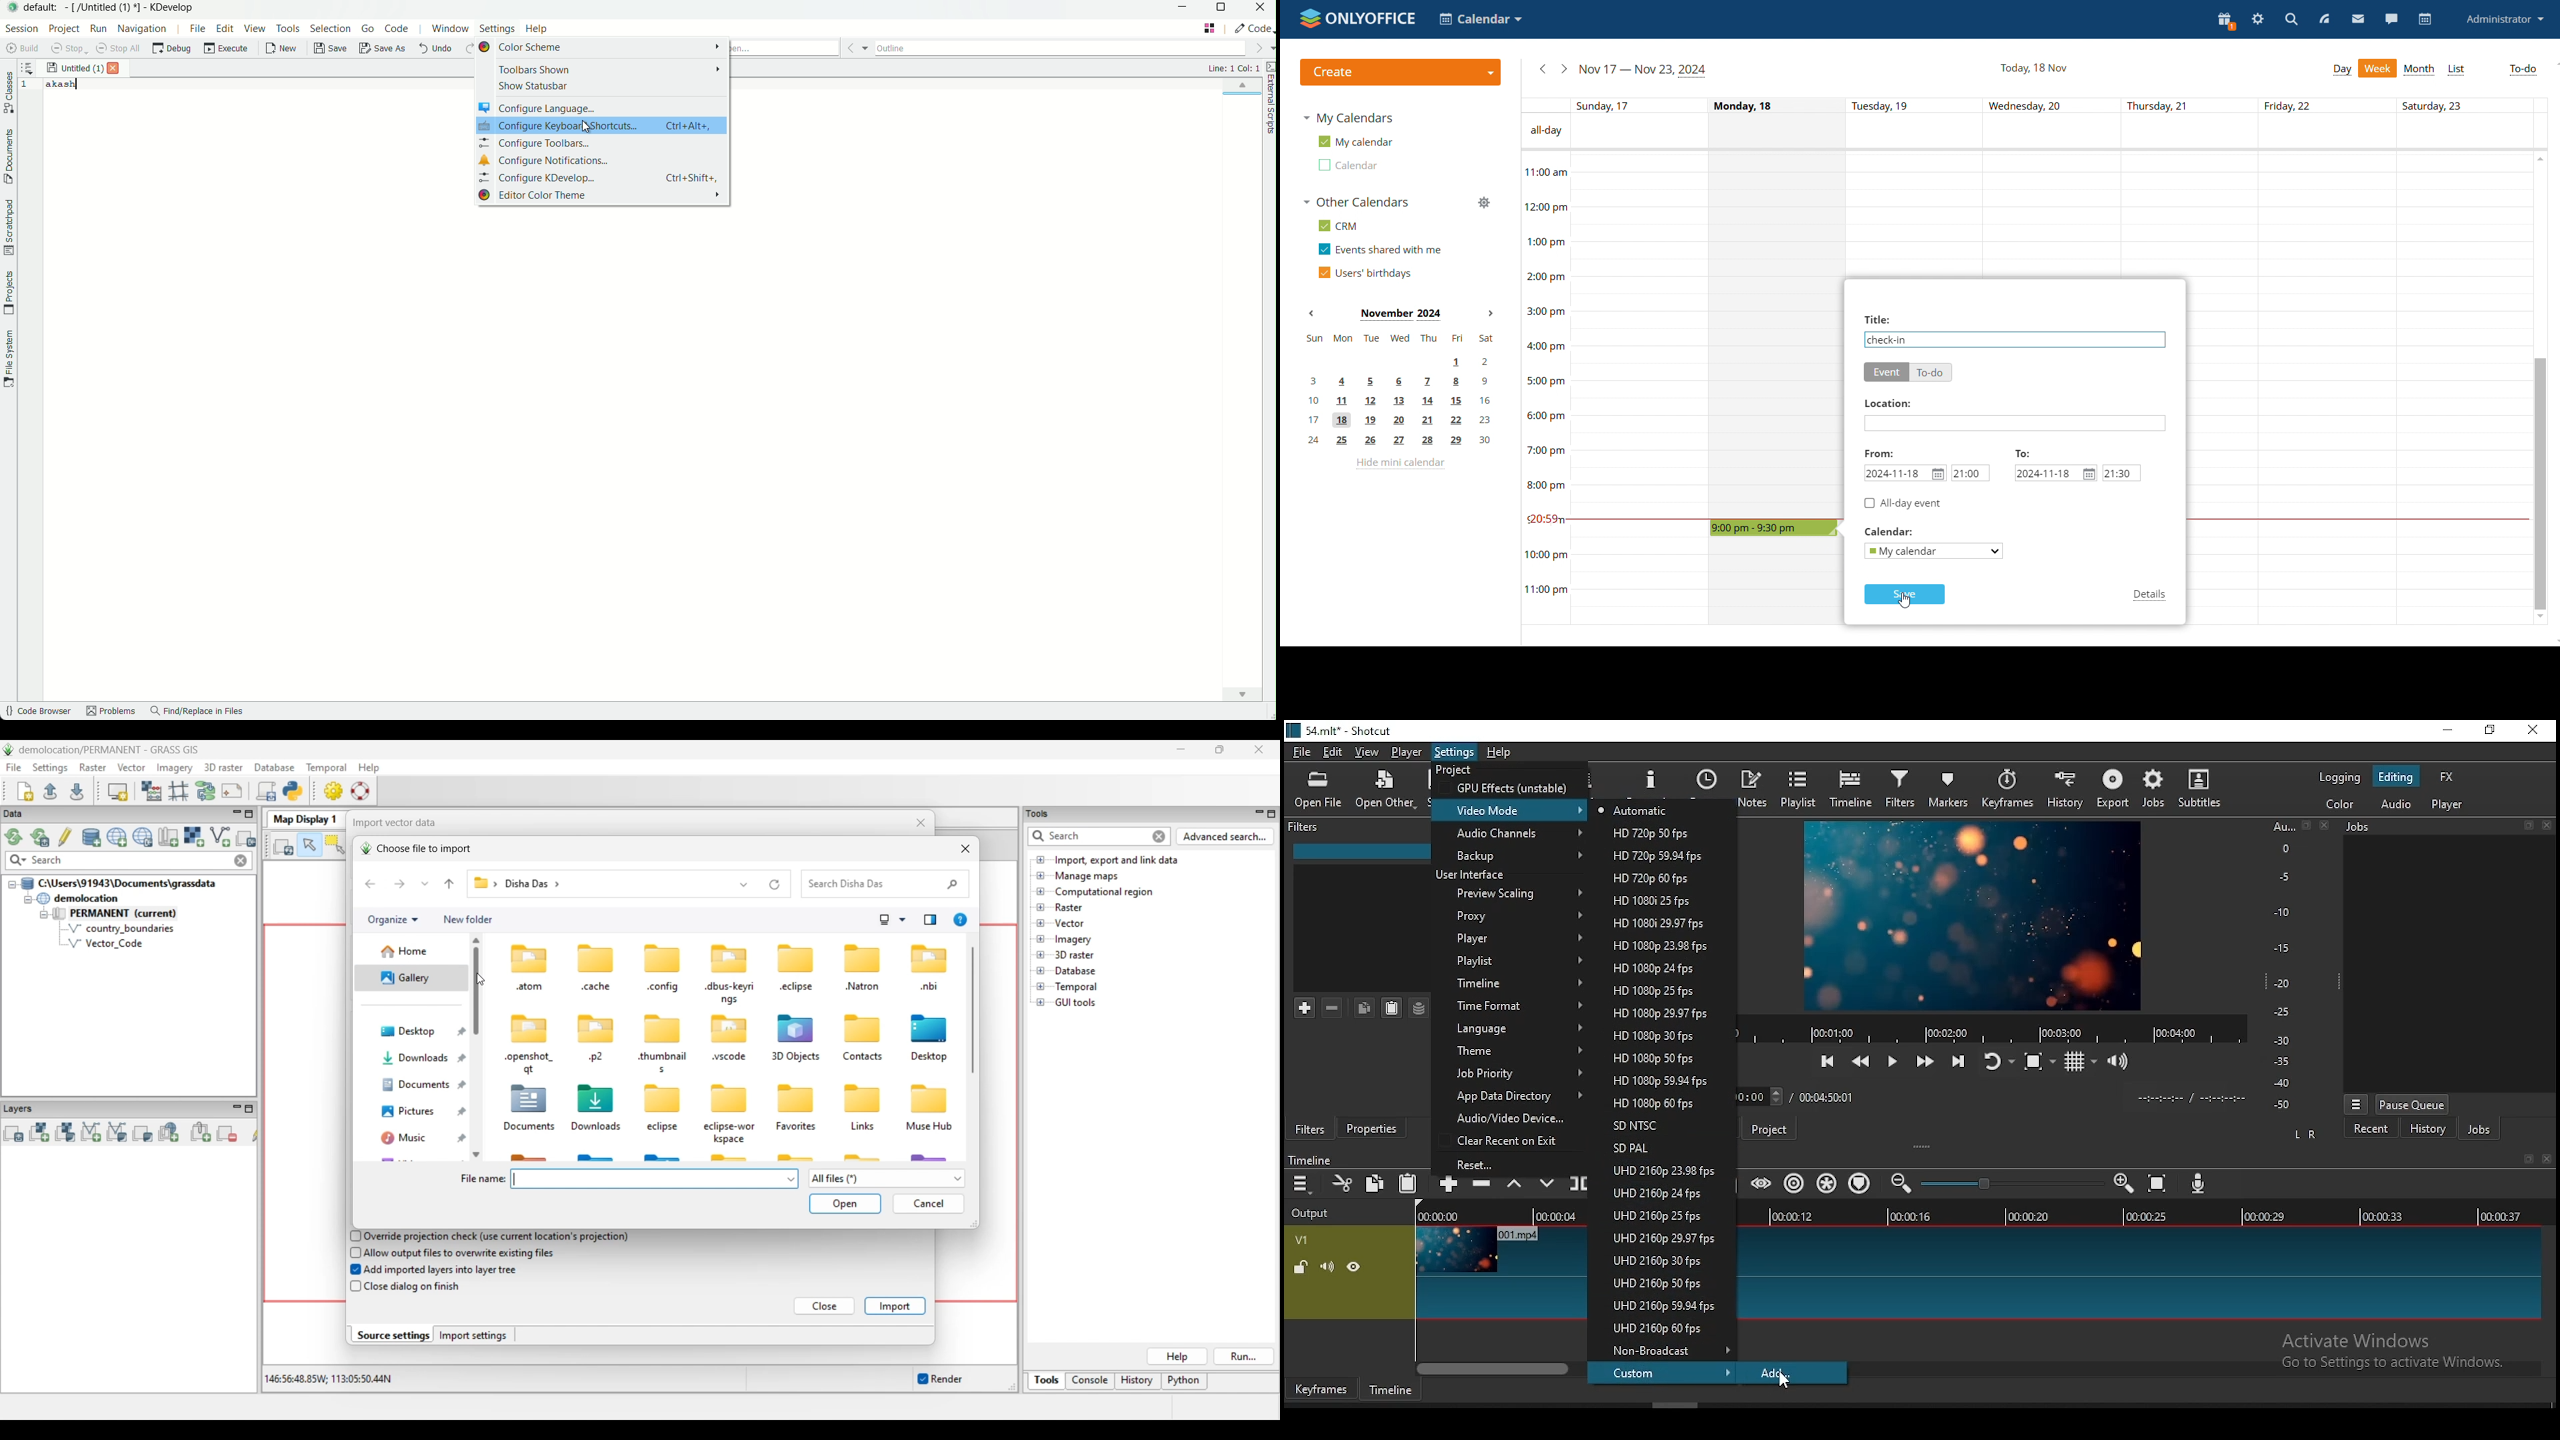  What do you see at coordinates (2280, 912) in the screenshot?
I see `-10` at bounding box center [2280, 912].